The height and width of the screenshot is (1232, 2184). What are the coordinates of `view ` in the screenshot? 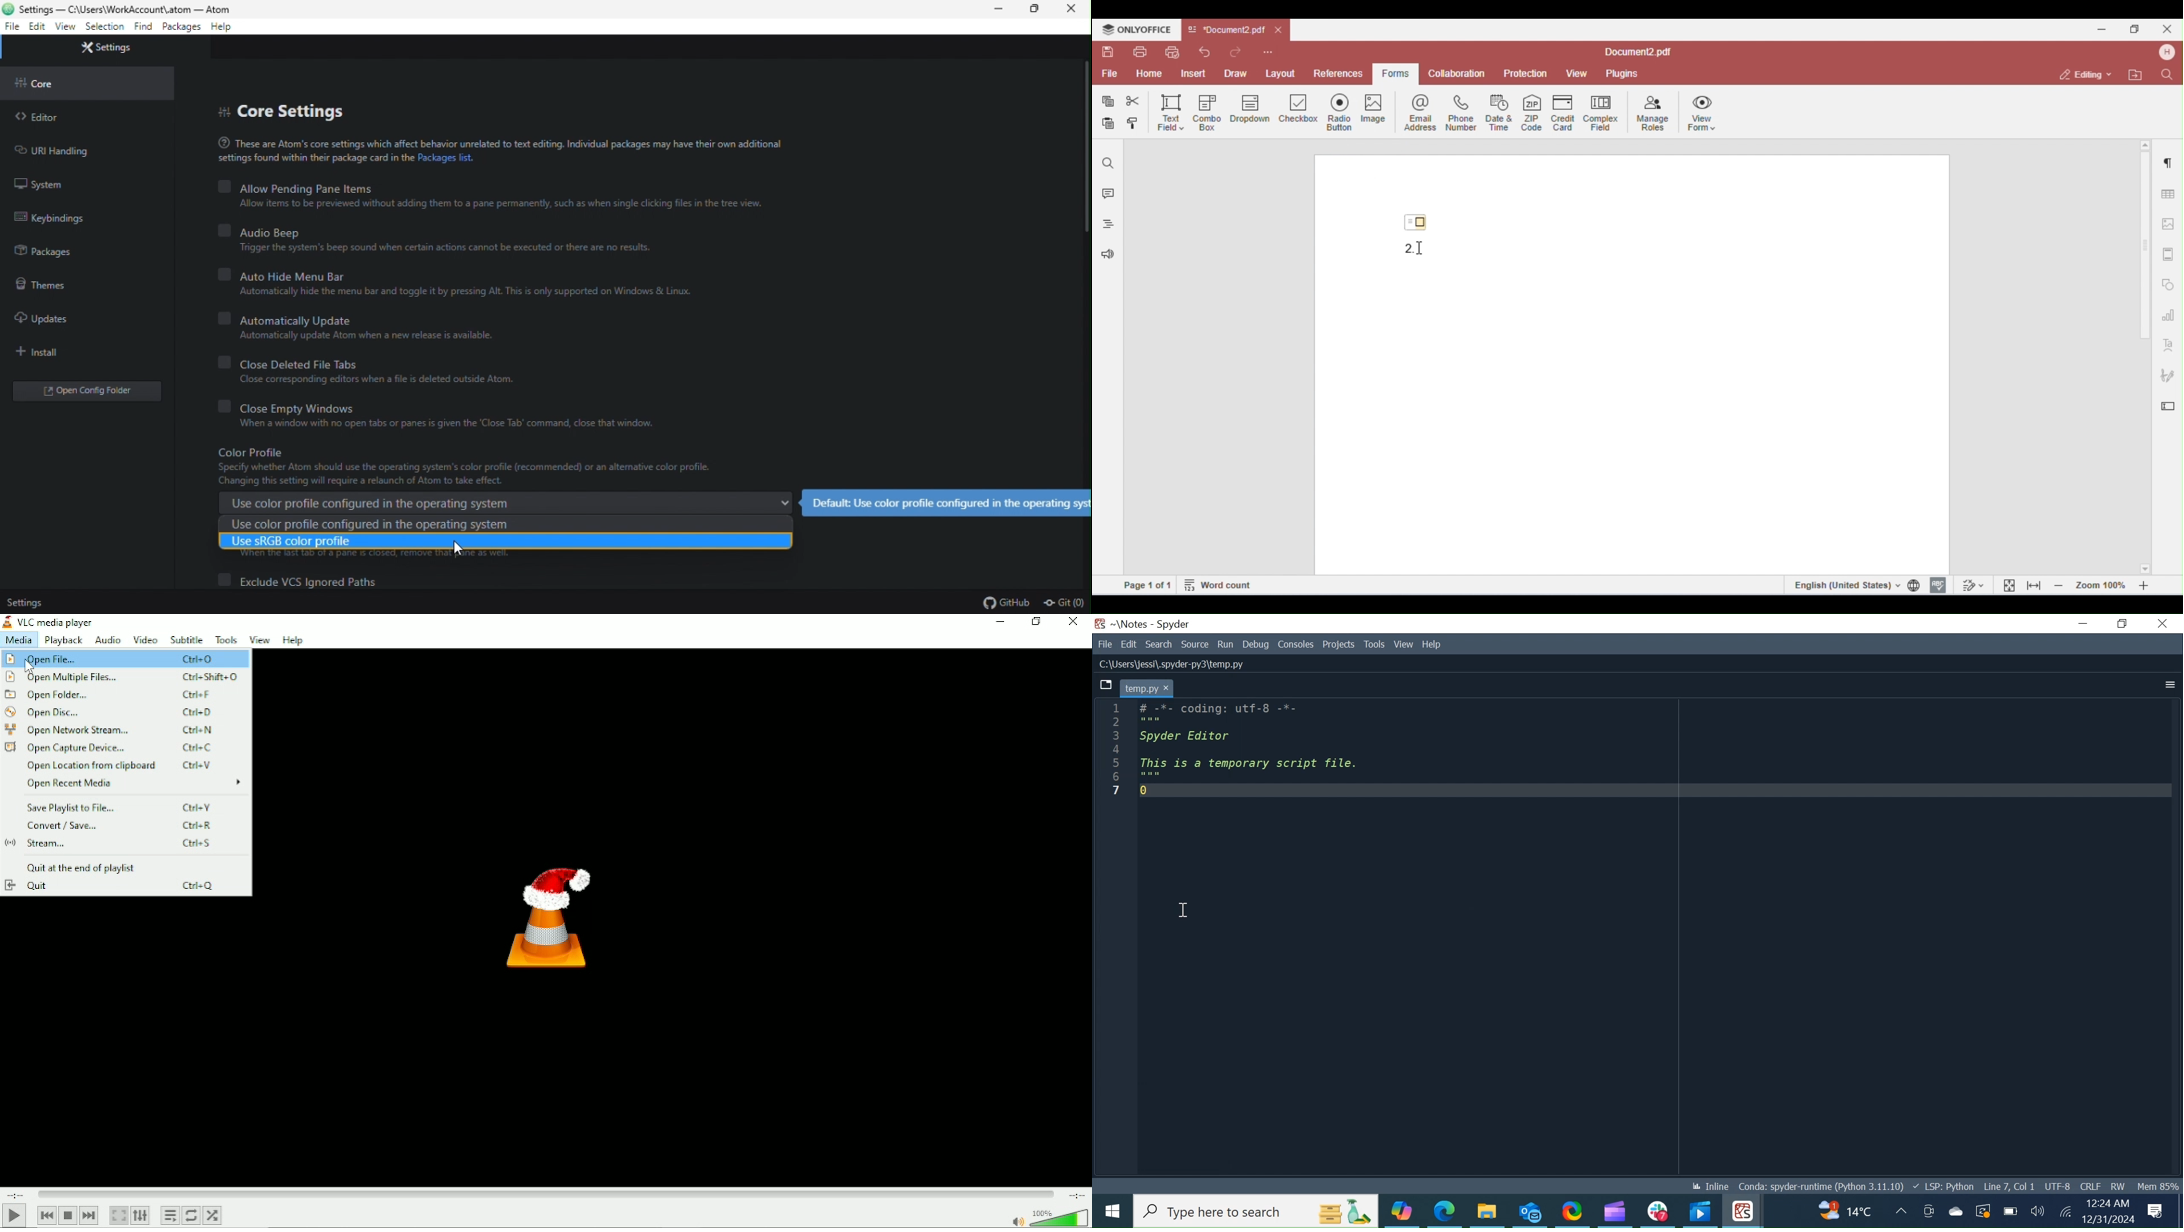 It's located at (67, 27).